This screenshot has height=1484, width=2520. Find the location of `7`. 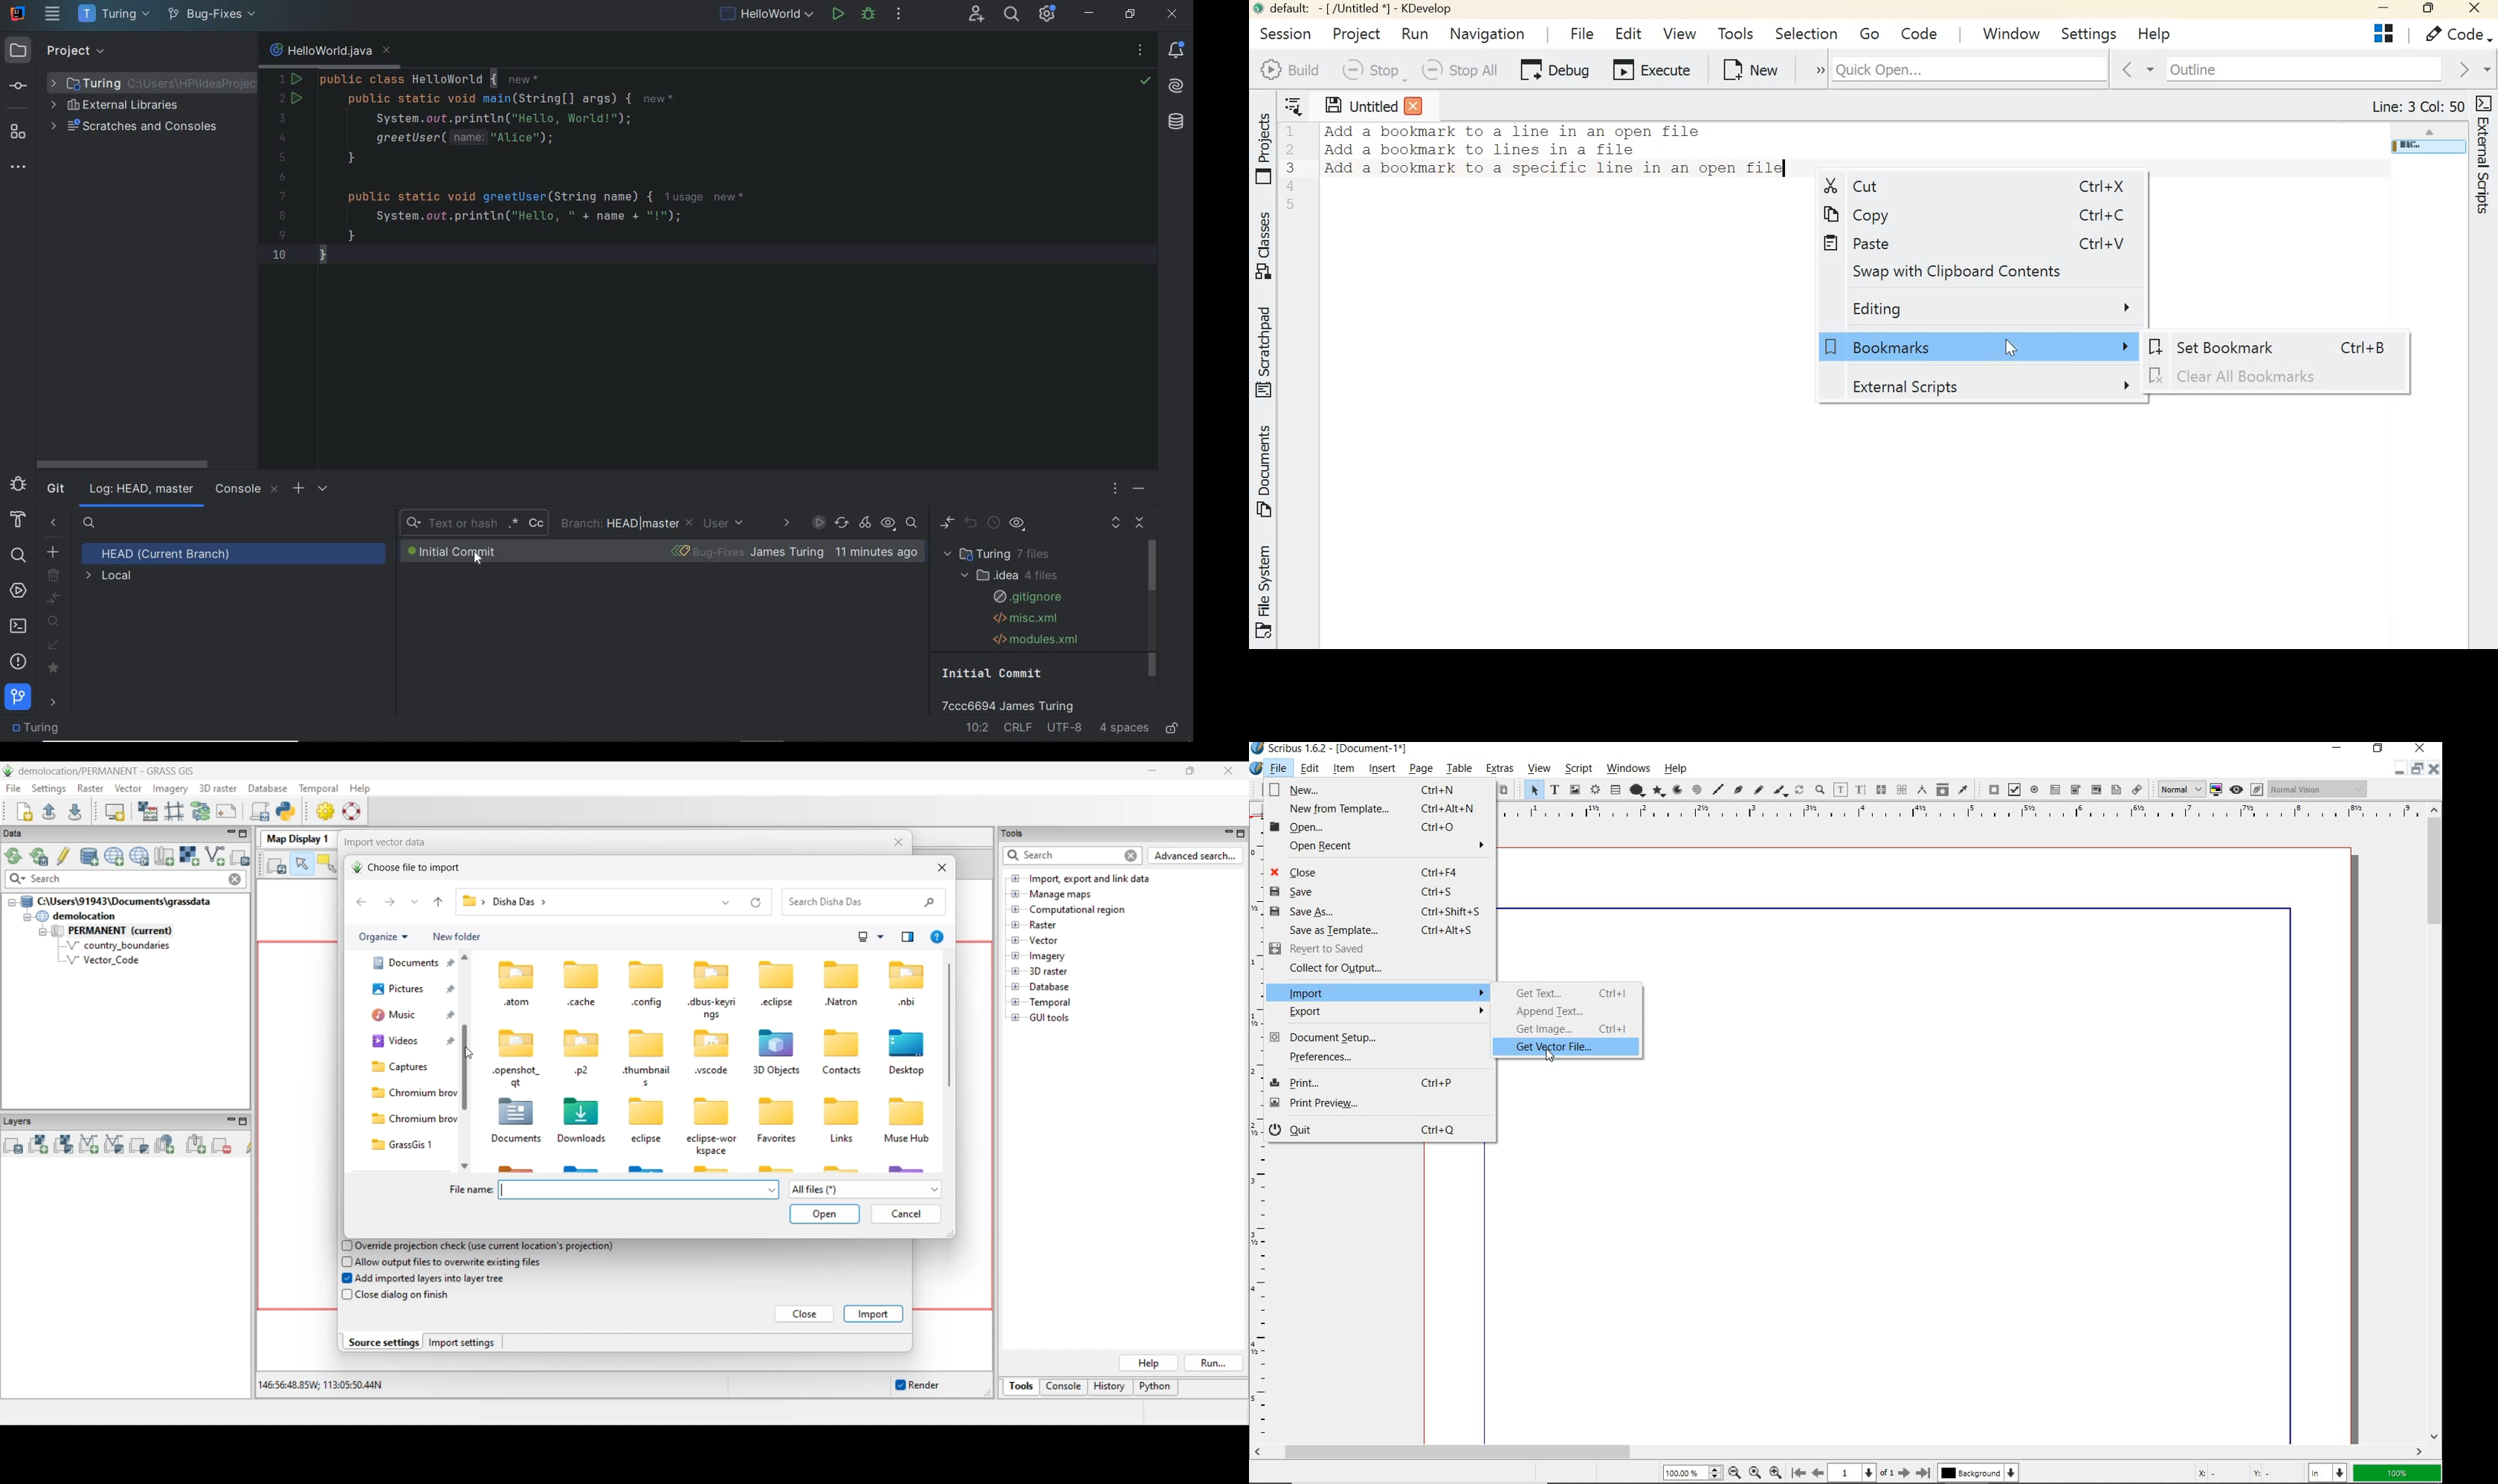

7 is located at coordinates (283, 196).